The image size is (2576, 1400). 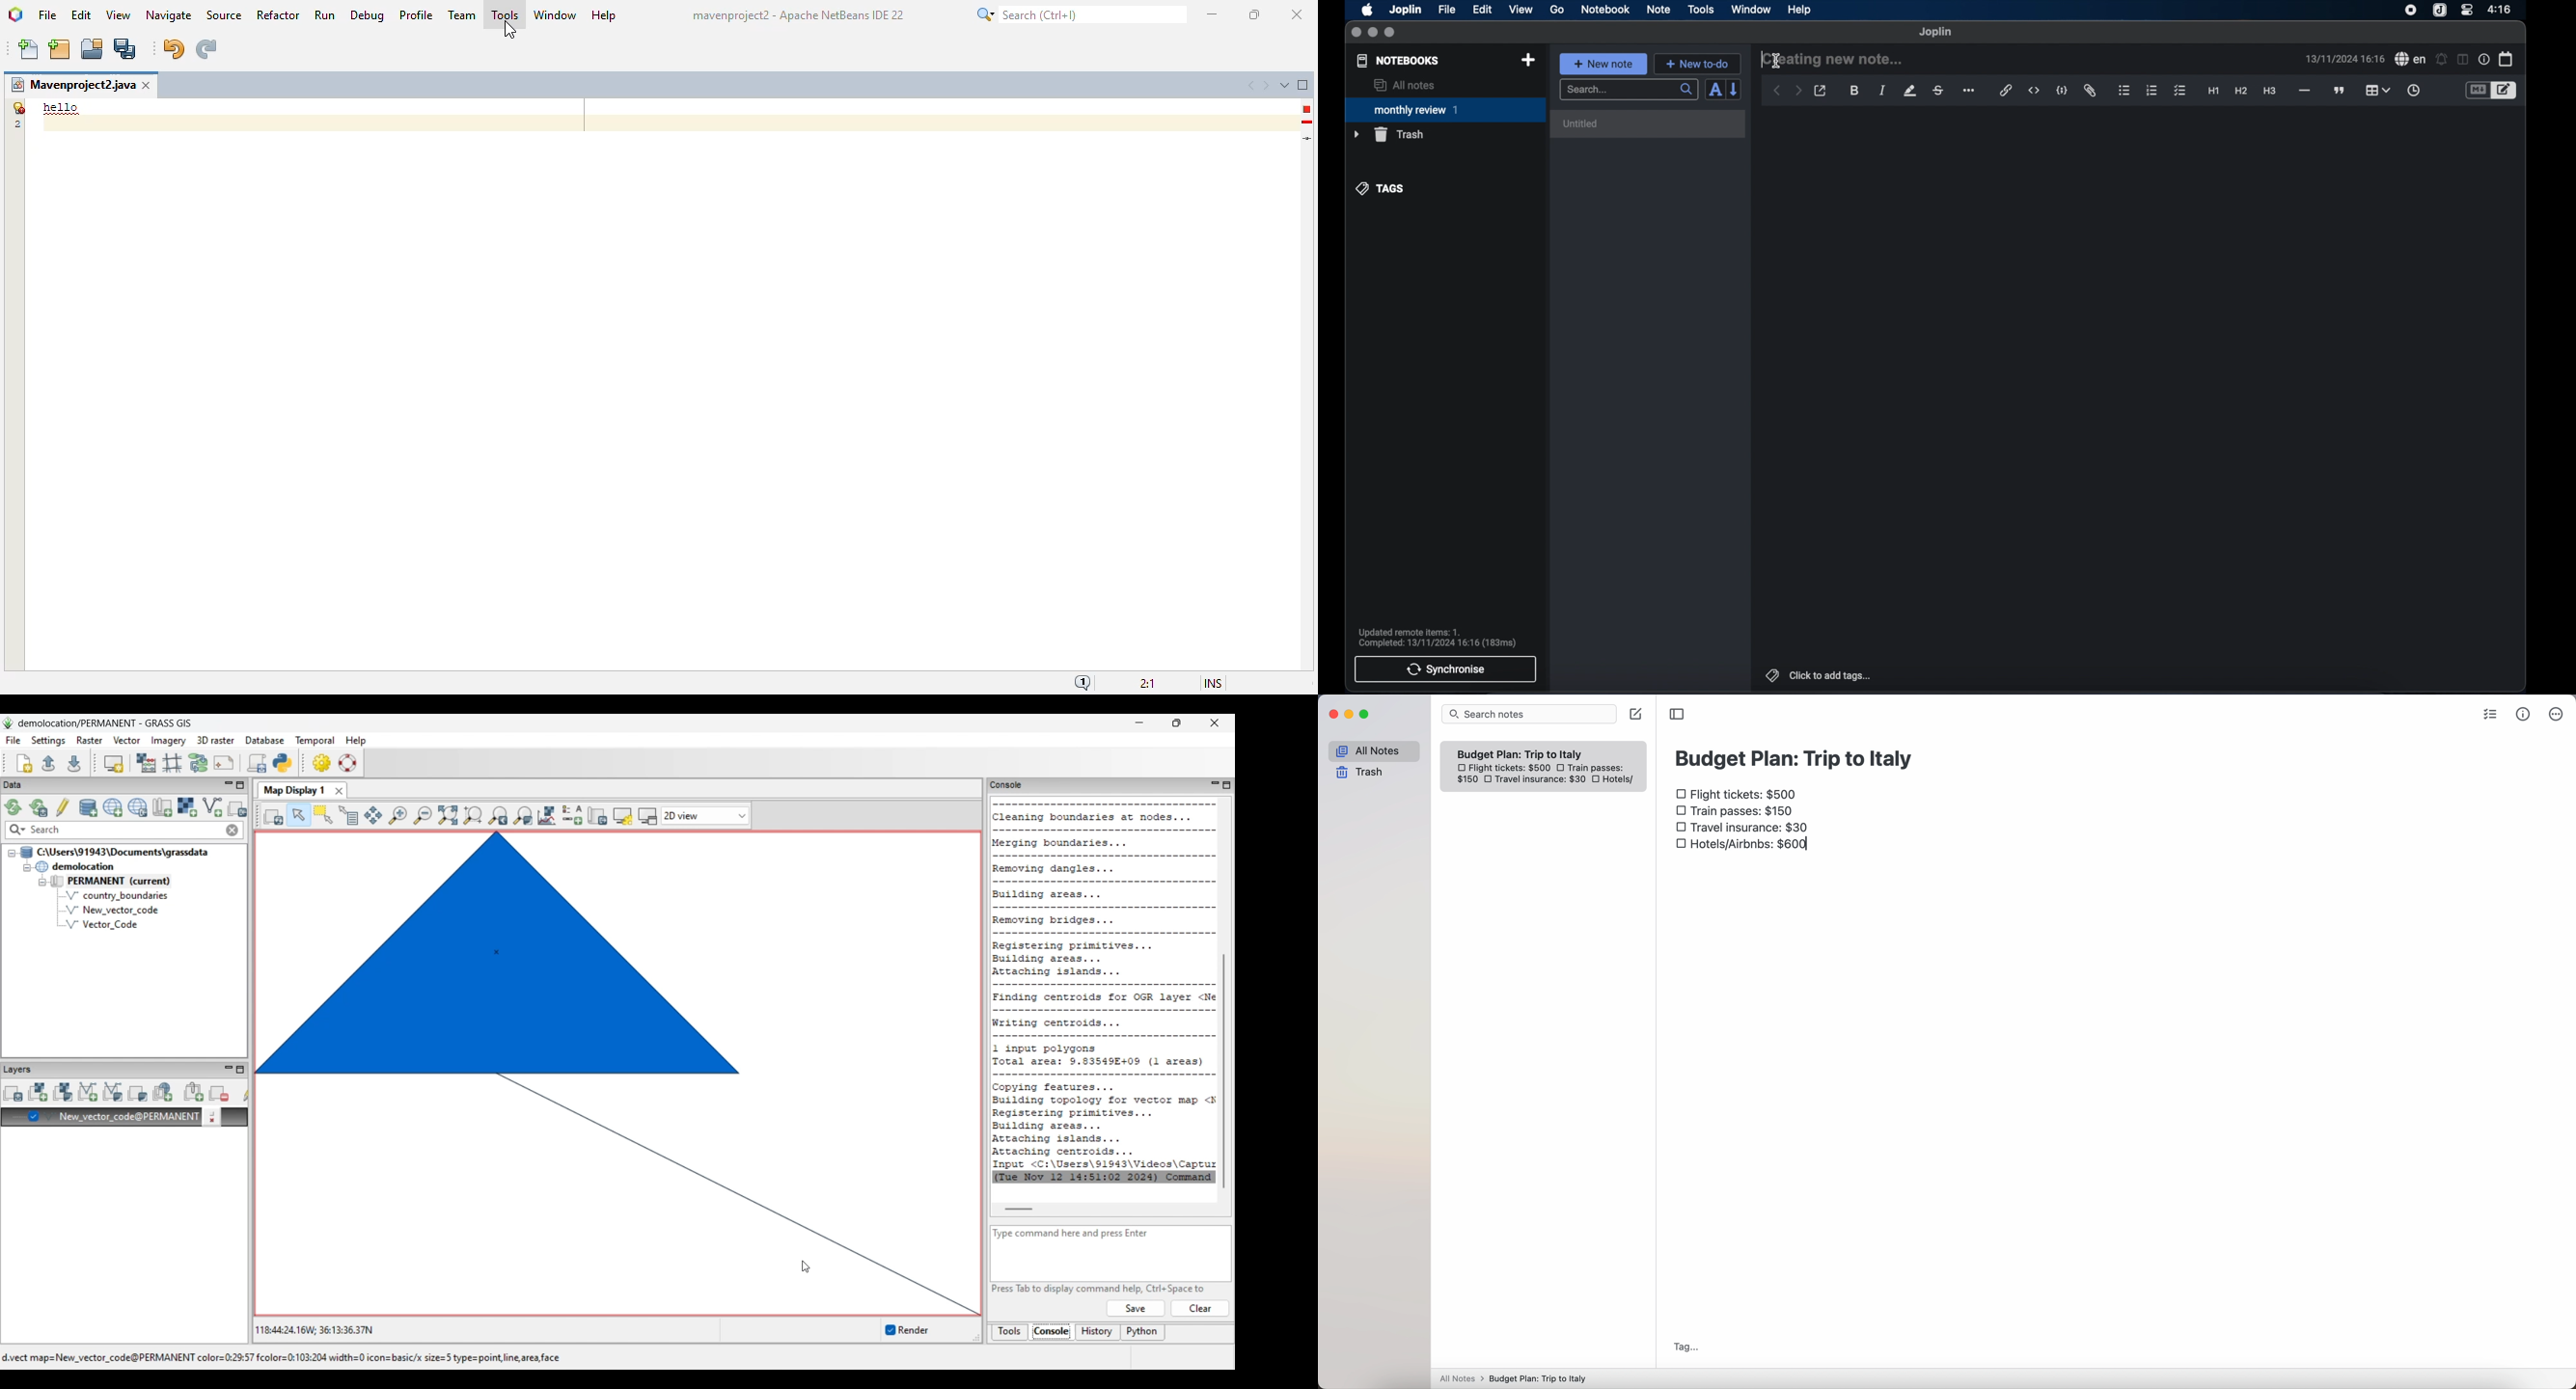 I want to click on monthly review, so click(x=1445, y=109).